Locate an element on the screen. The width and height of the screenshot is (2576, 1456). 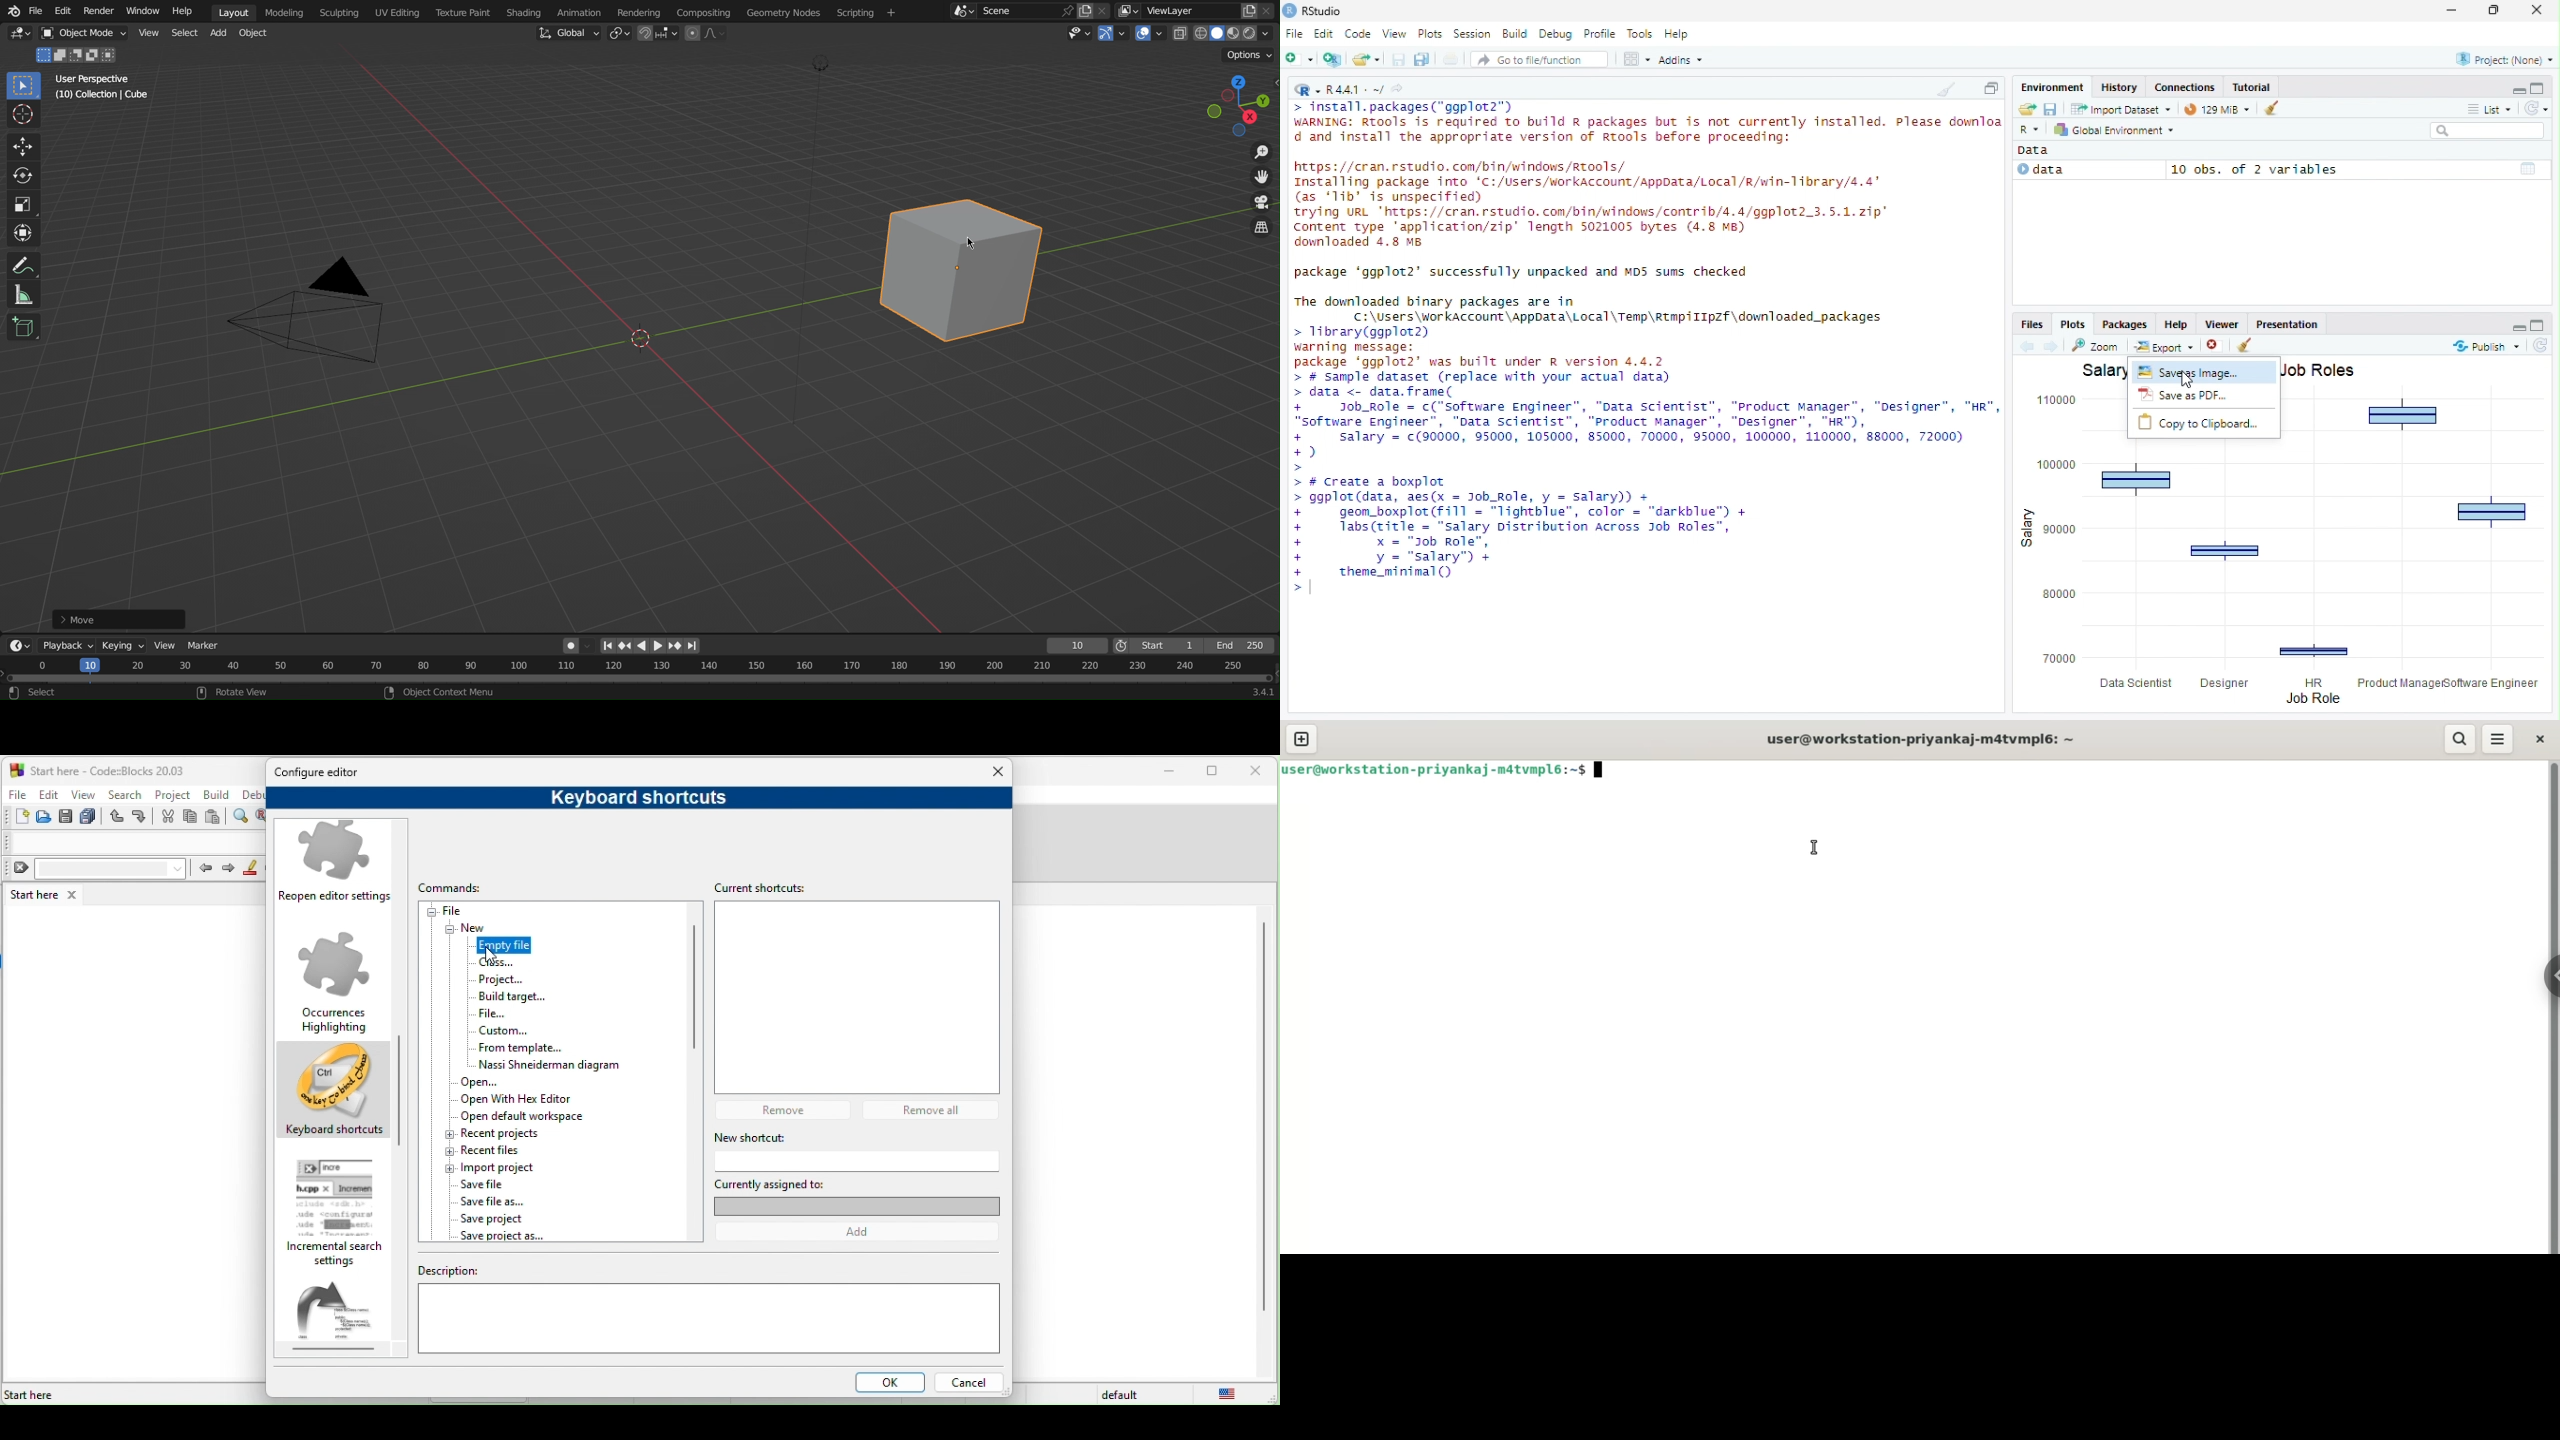
maximize is located at coordinates (1216, 773).